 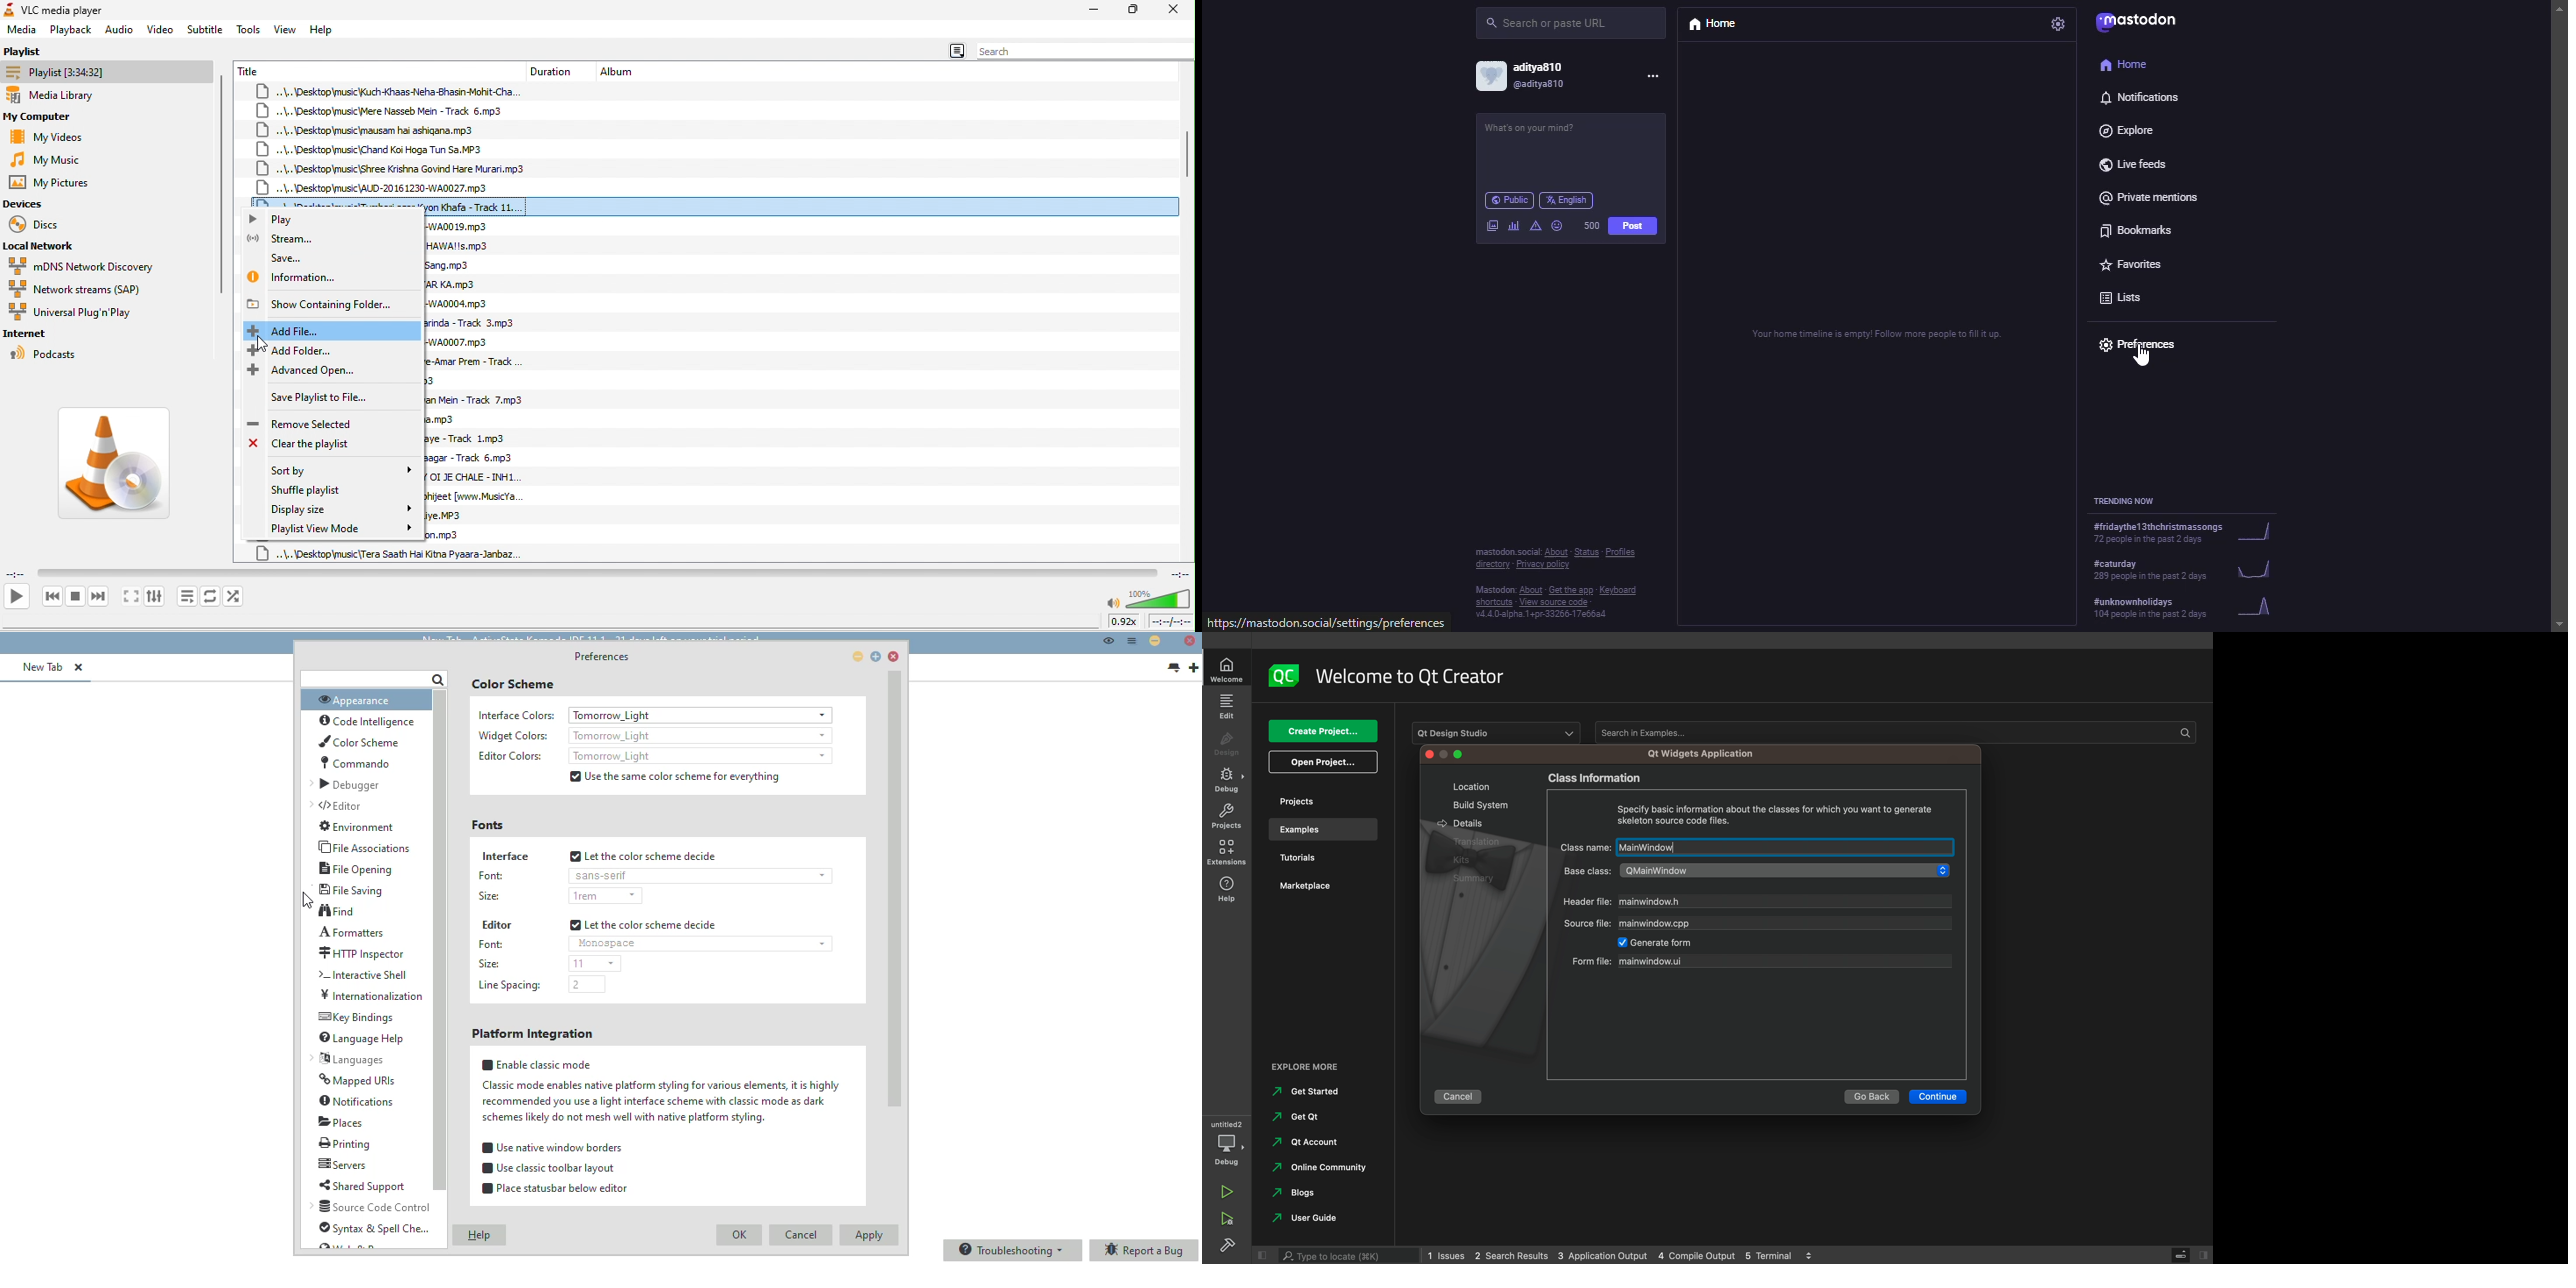 I want to click on font: monospace, so click(x=652, y=944).